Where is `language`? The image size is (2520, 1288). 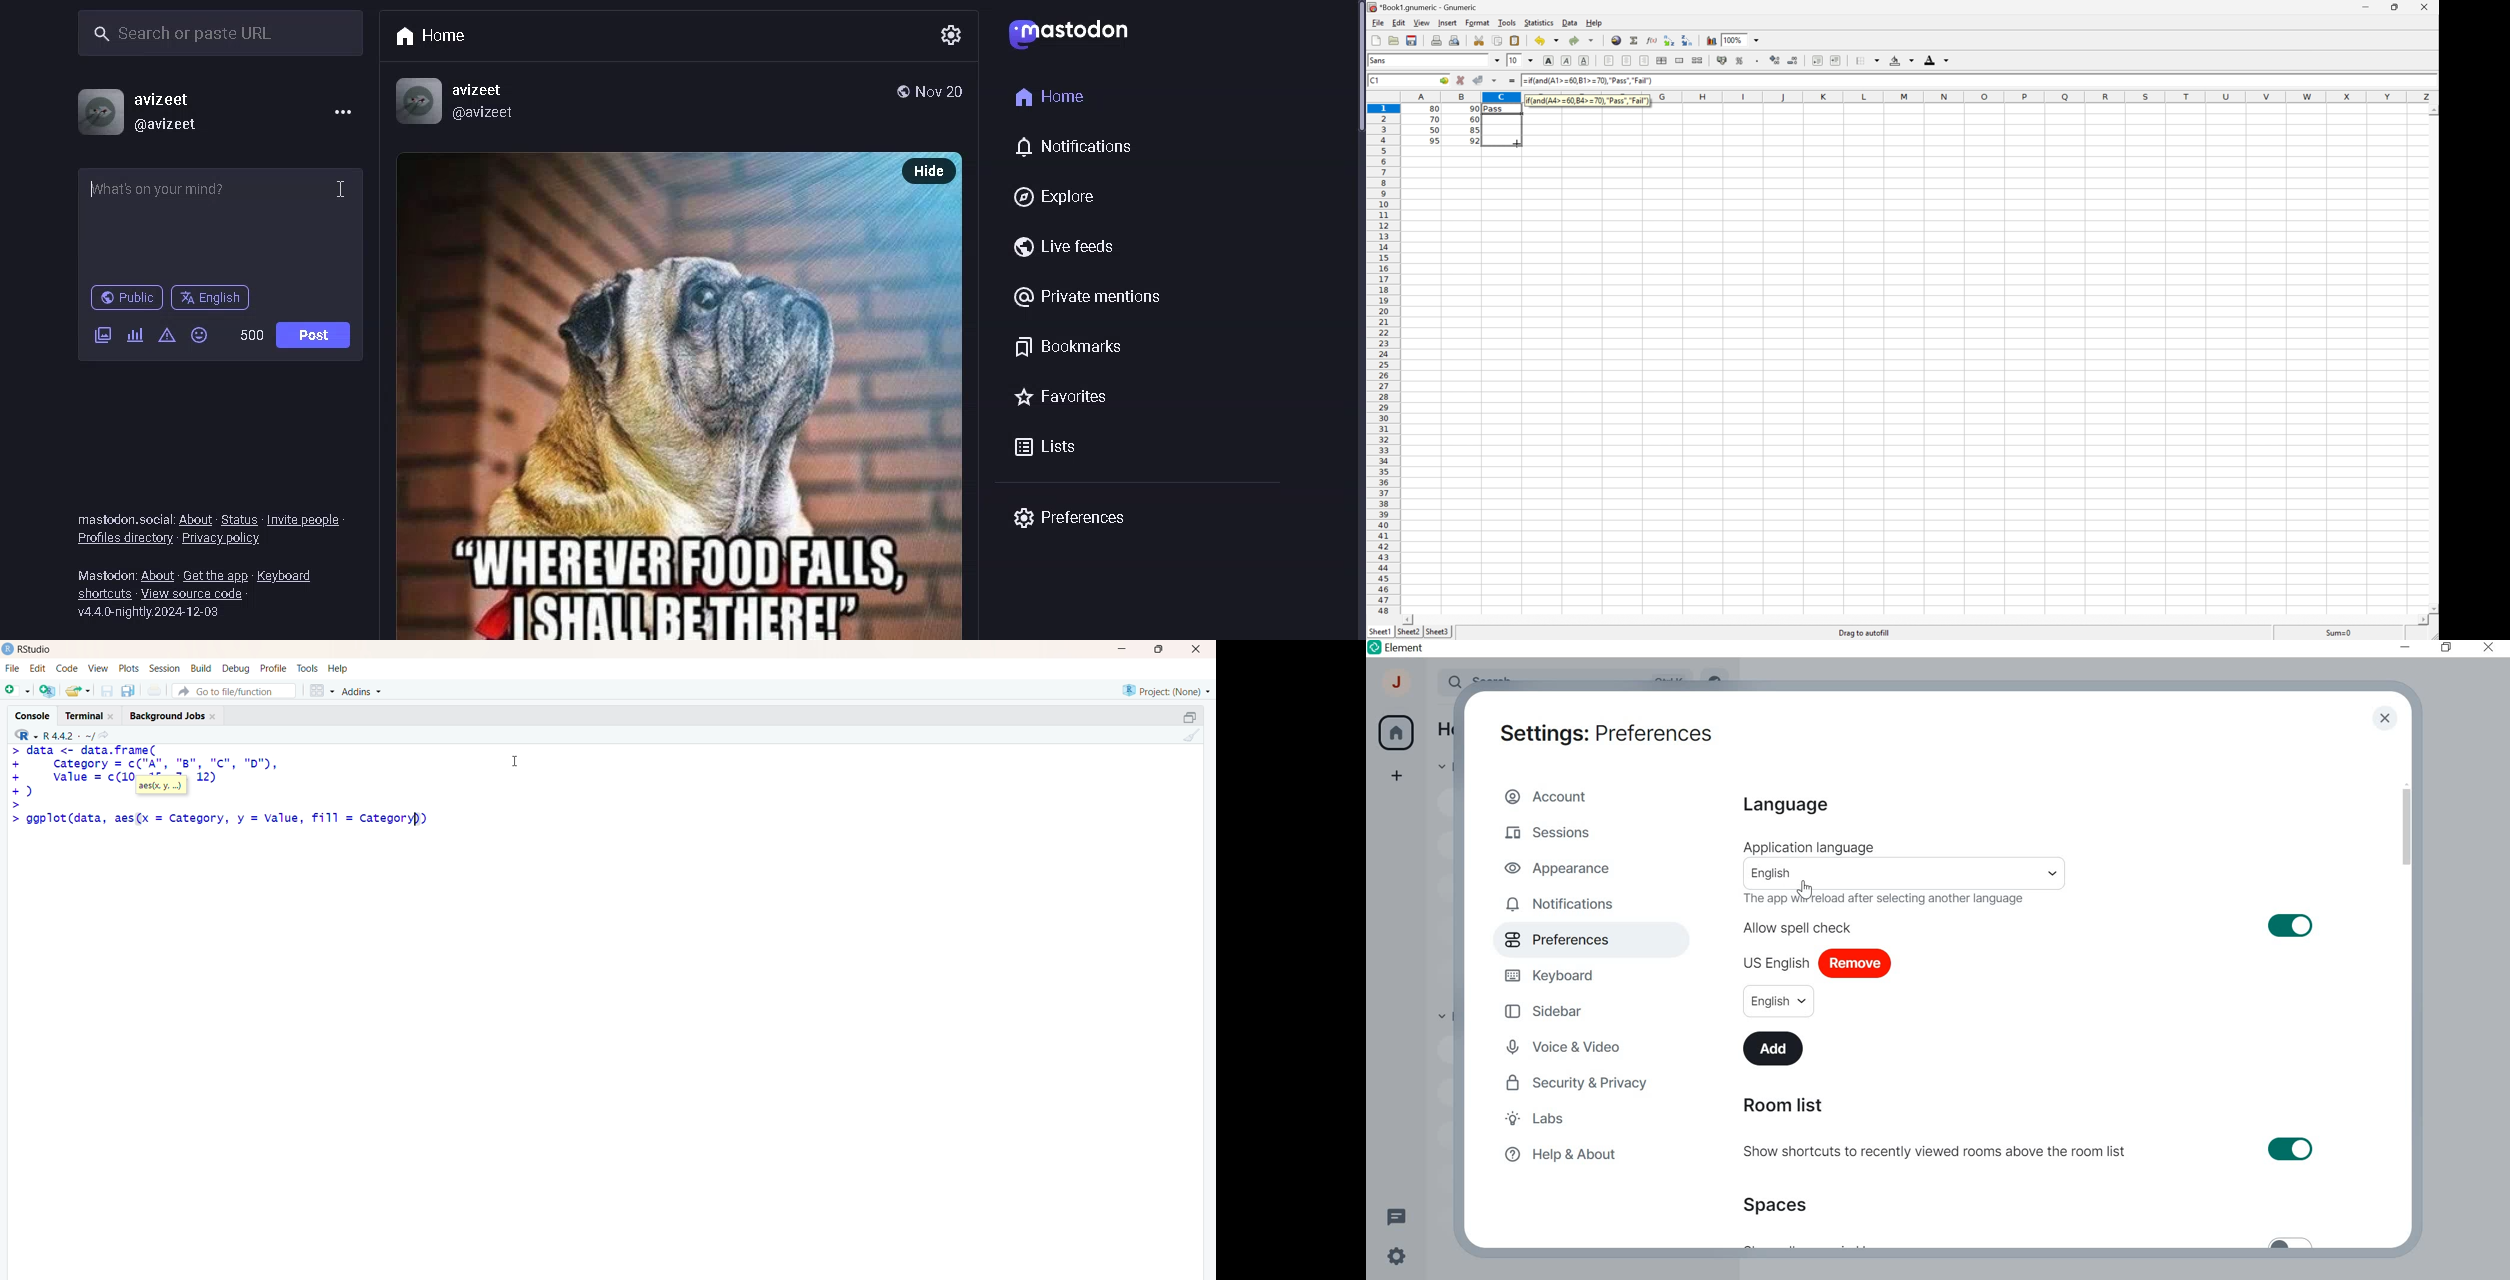 language is located at coordinates (212, 297).